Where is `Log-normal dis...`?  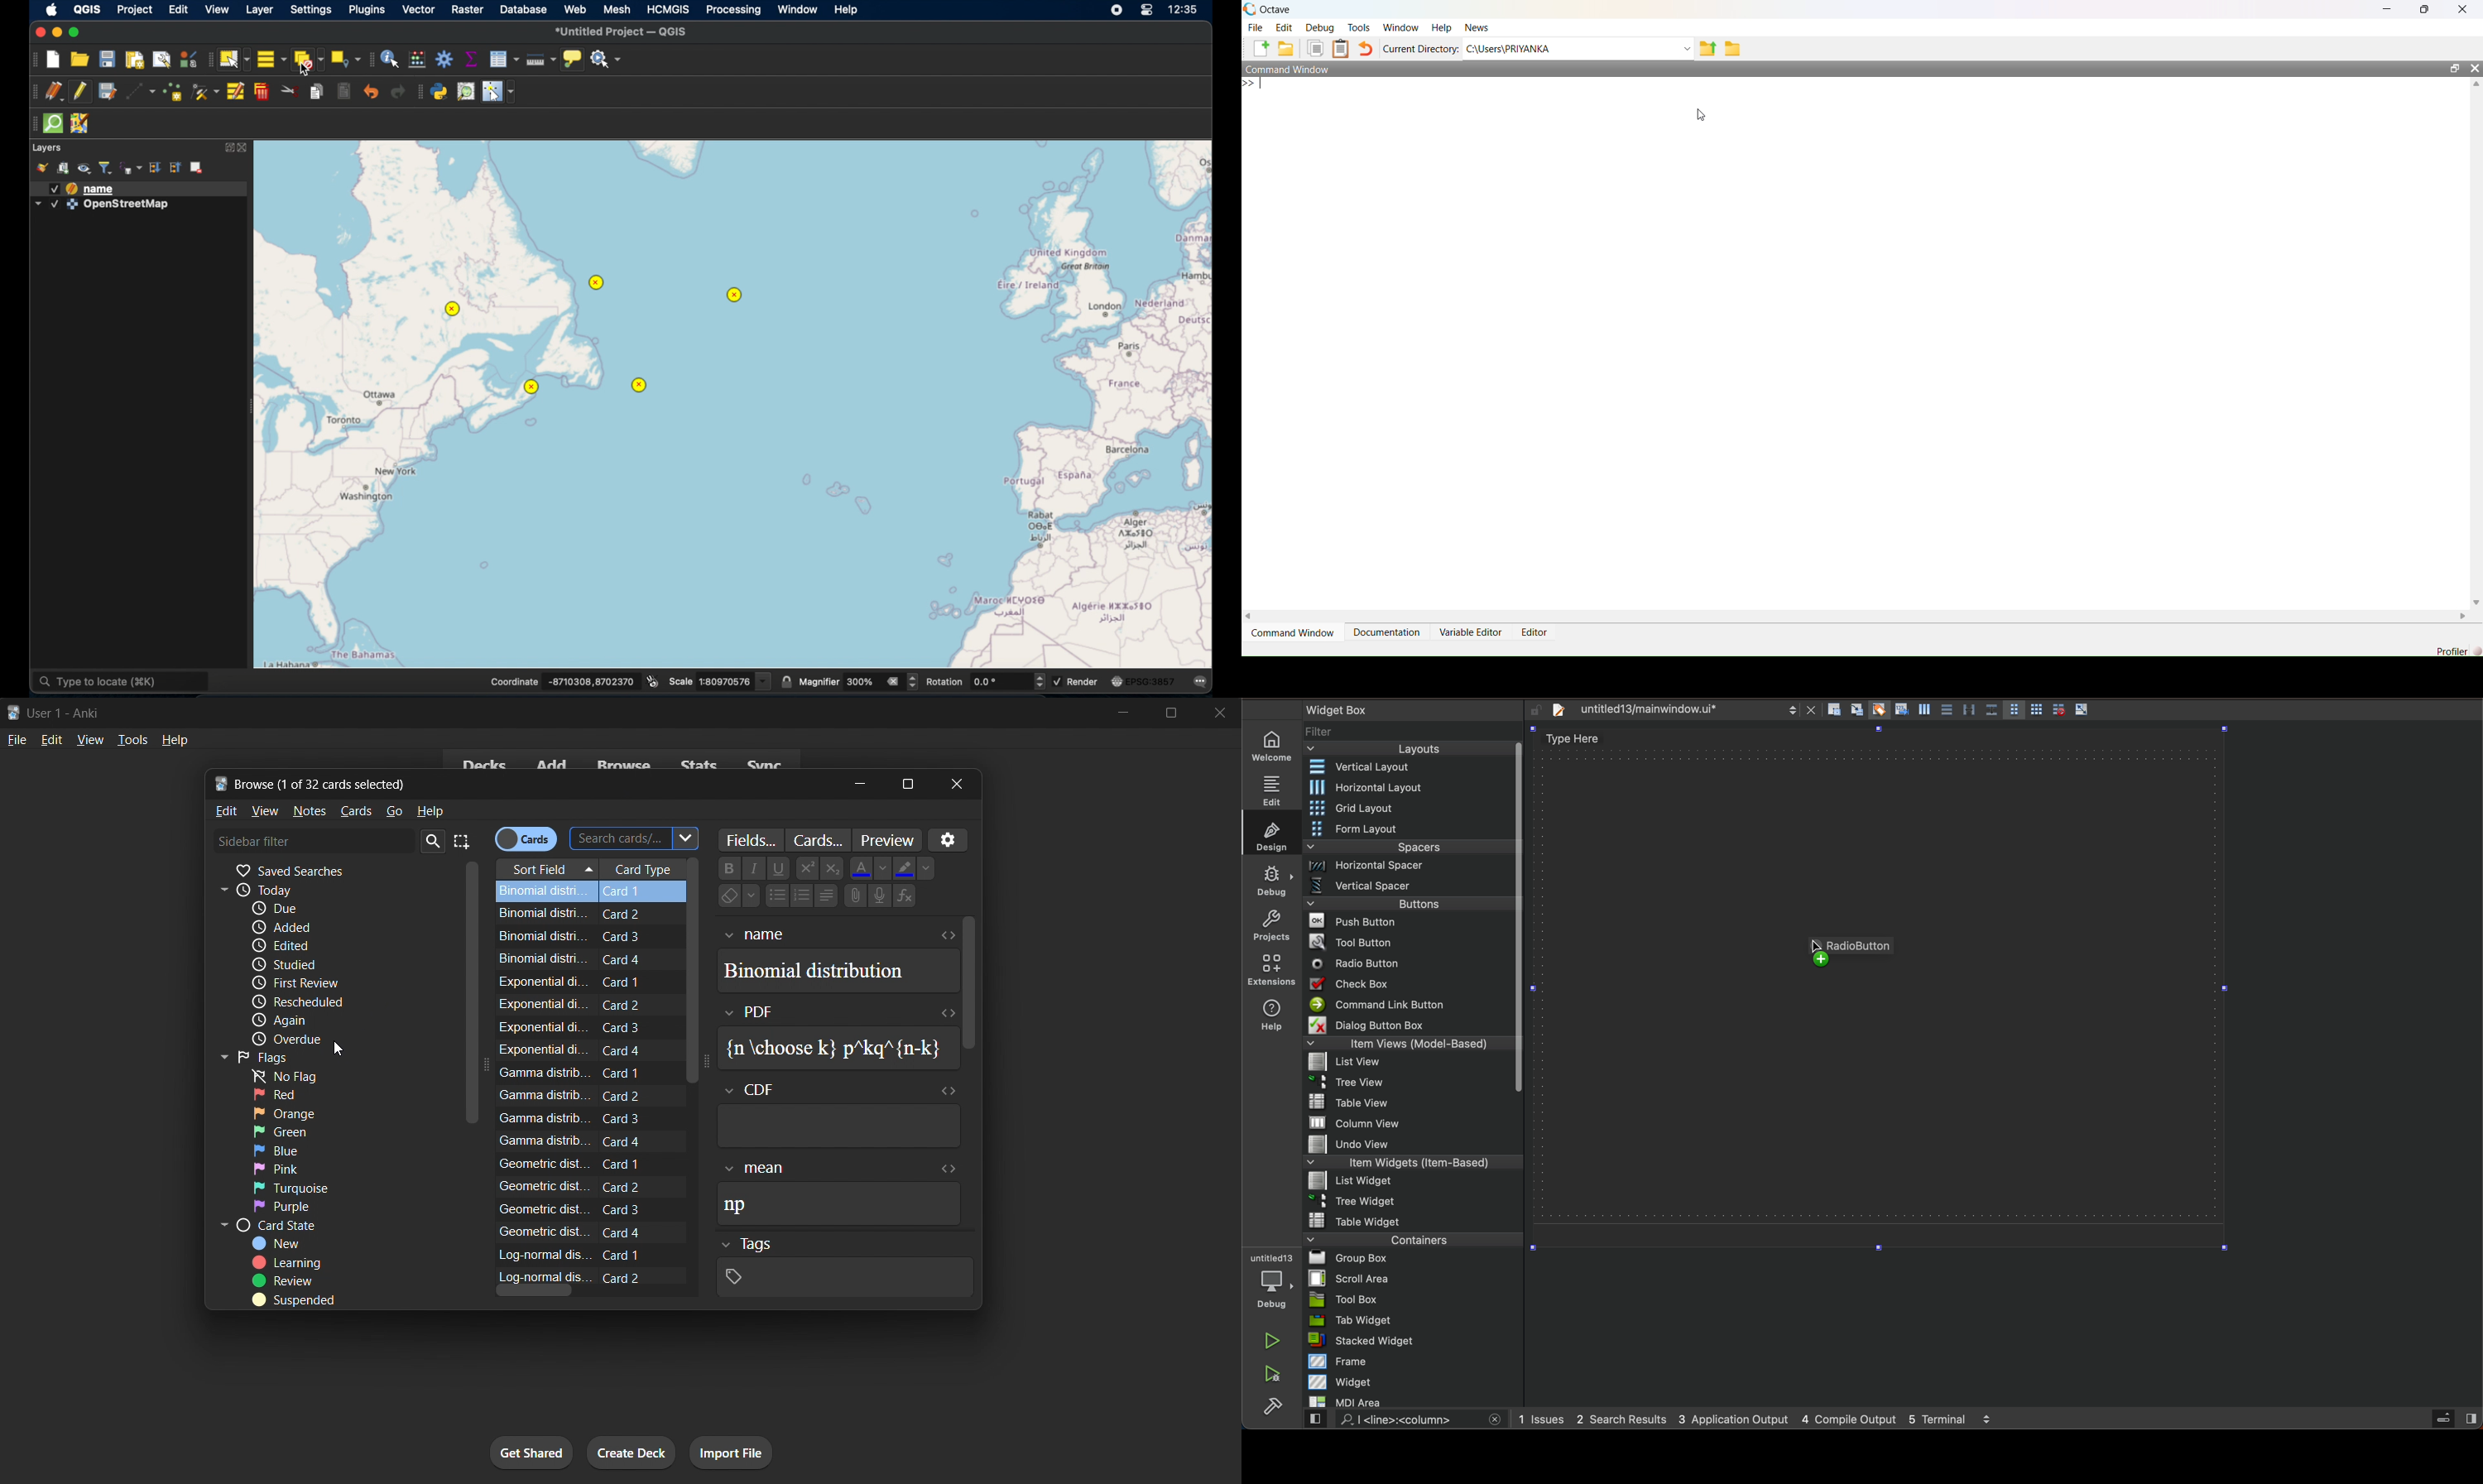
Log-normal dis... is located at coordinates (544, 1256).